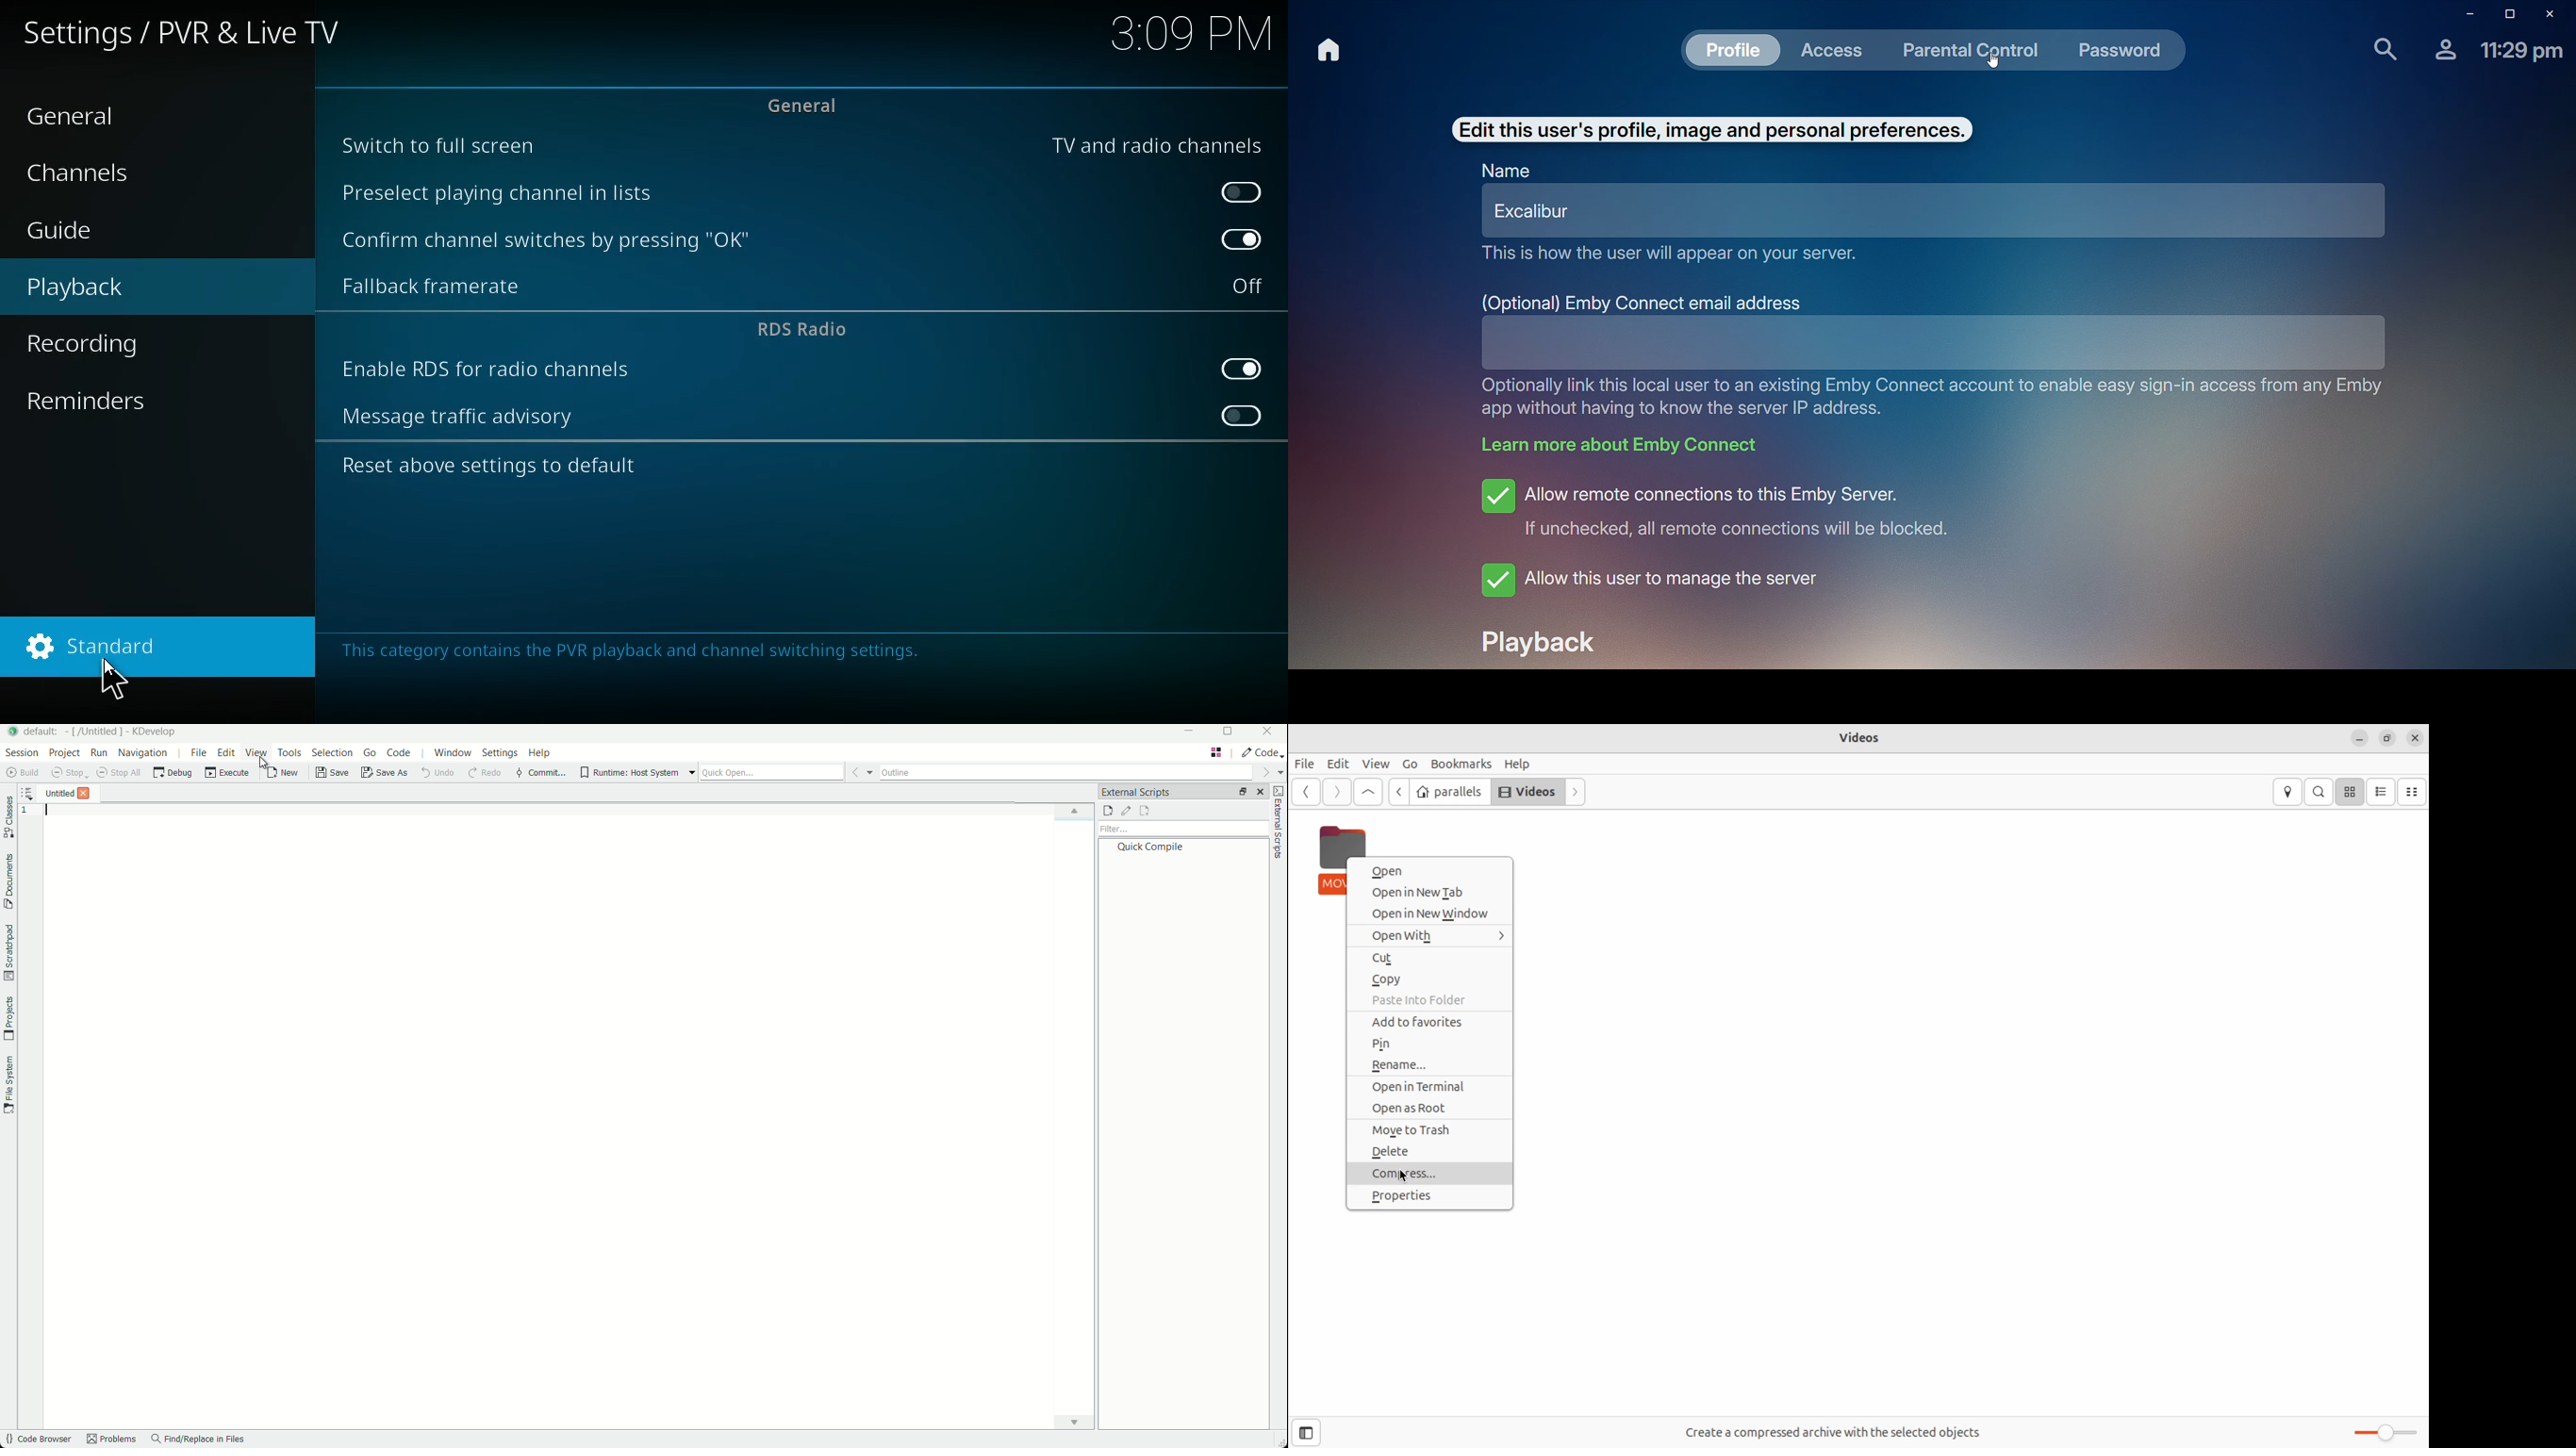 The image size is (2576, 1456). What do you see at coordinates (787, 773) in the screenshot?
I see `quick open` at bounding box center [787, 773].